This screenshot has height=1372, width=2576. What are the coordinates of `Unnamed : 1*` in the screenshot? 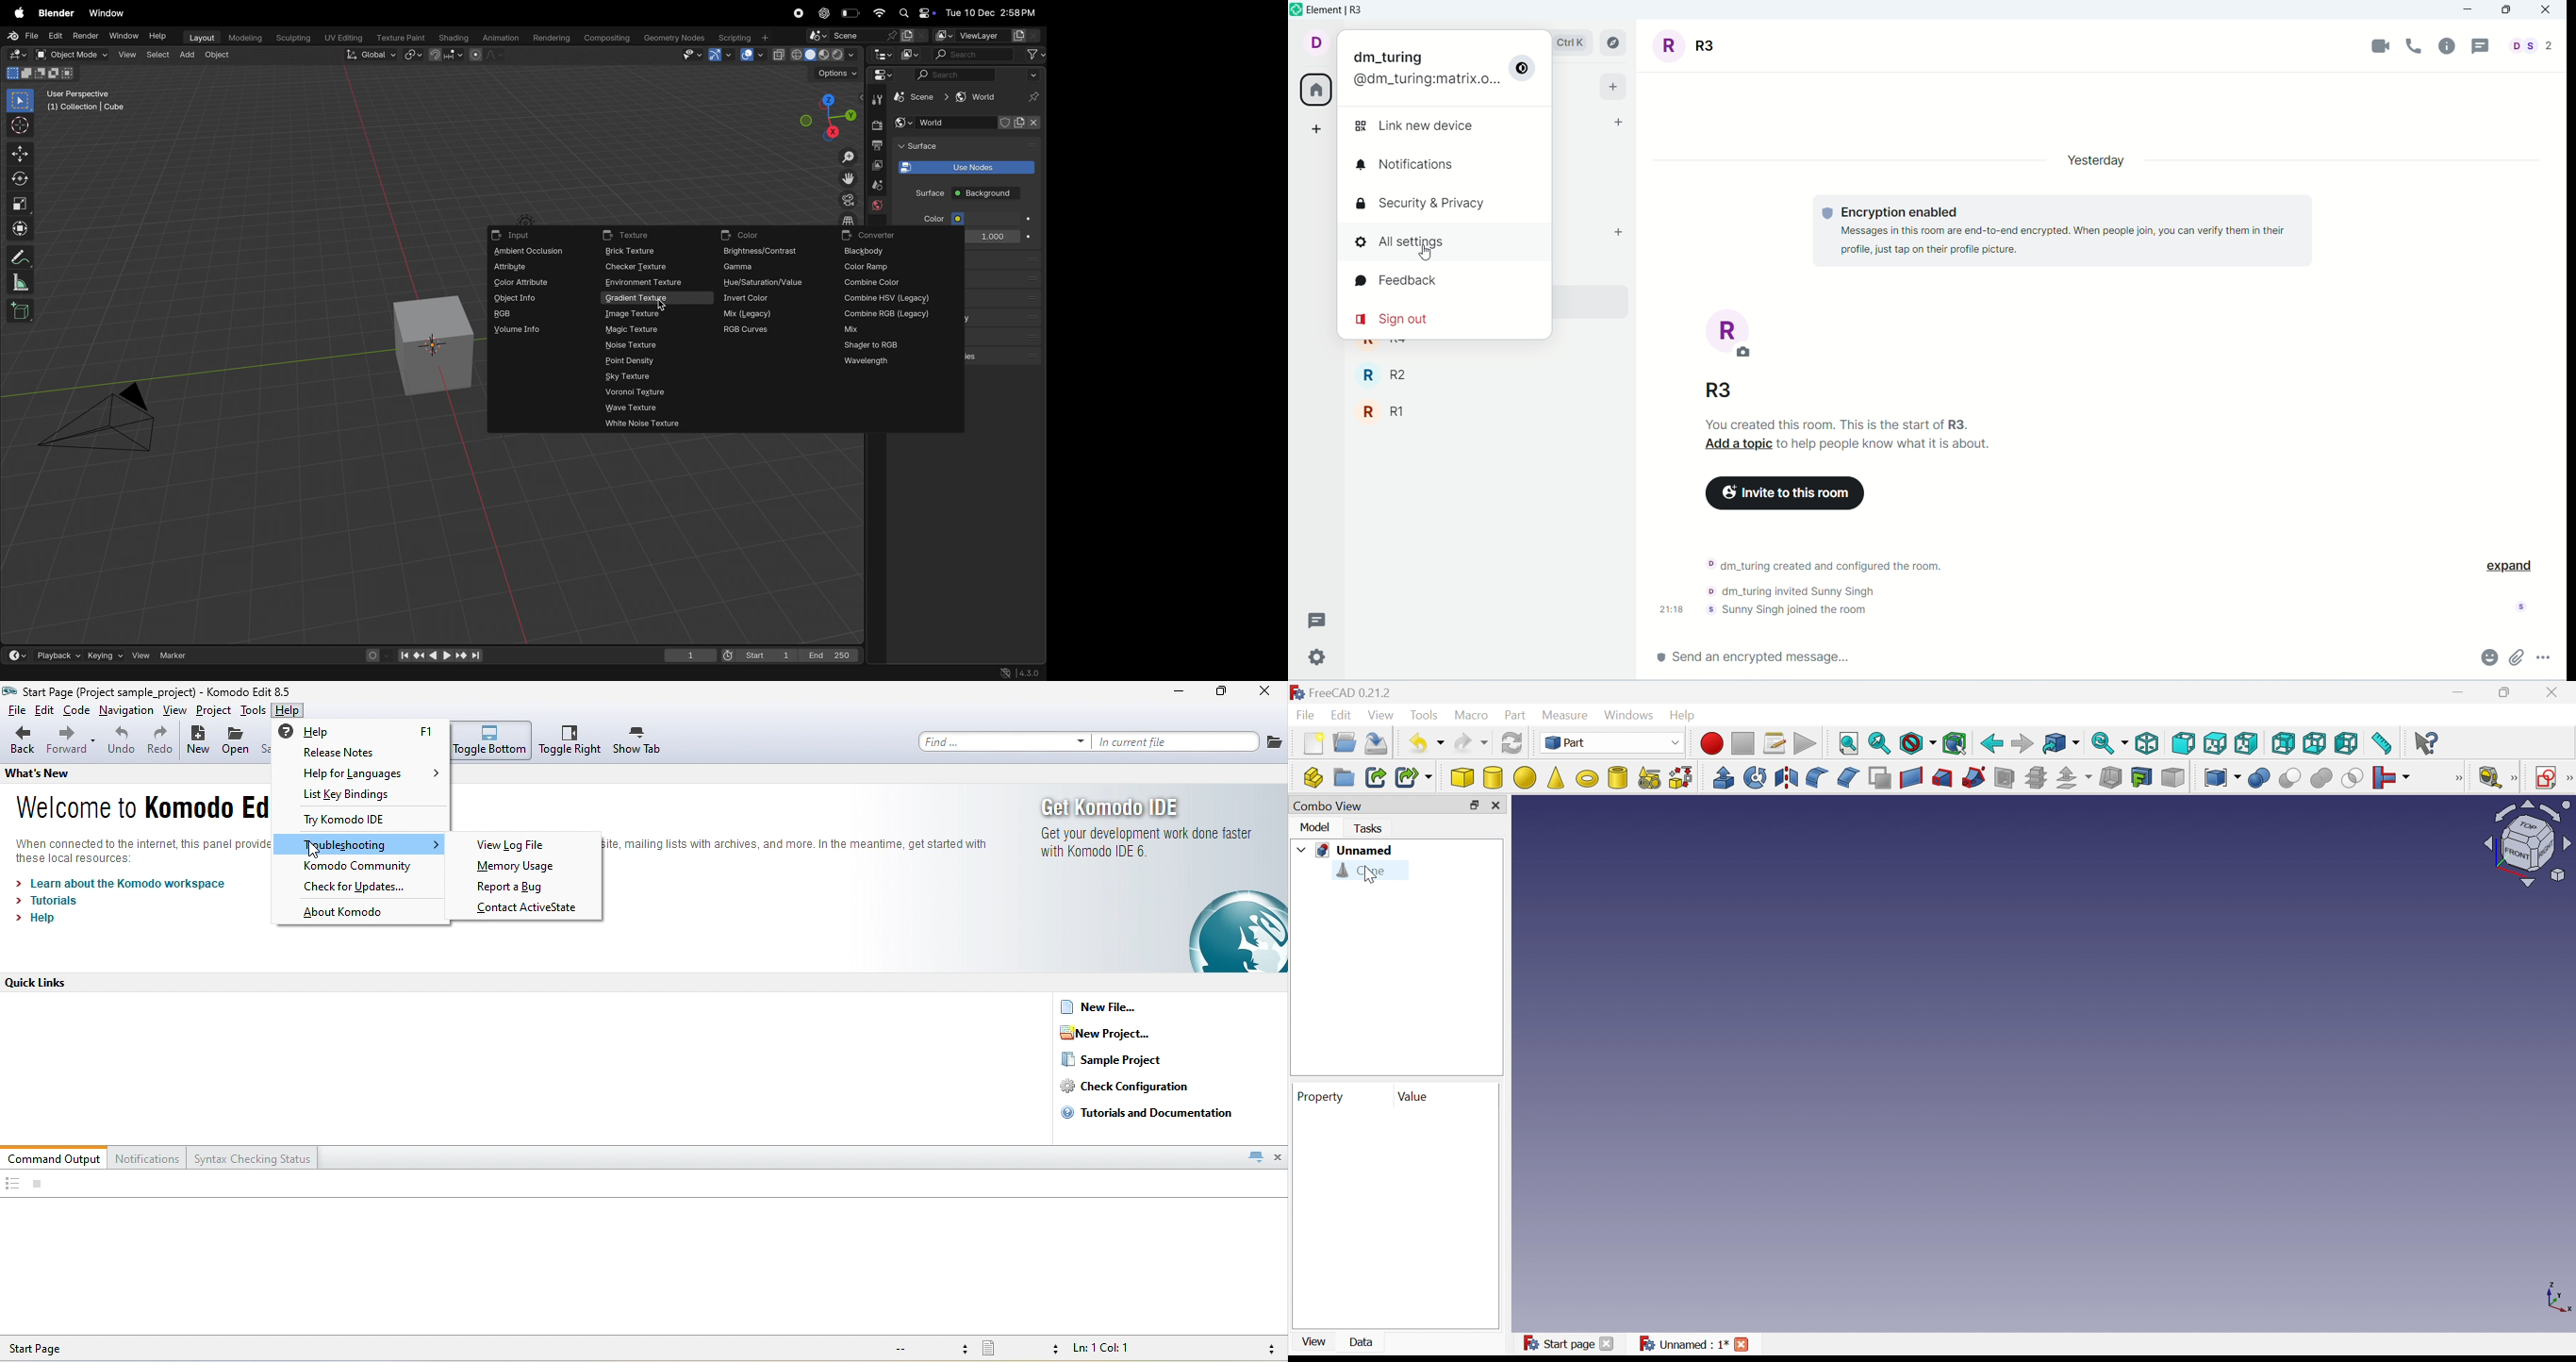 It's located at (1684, 1345).